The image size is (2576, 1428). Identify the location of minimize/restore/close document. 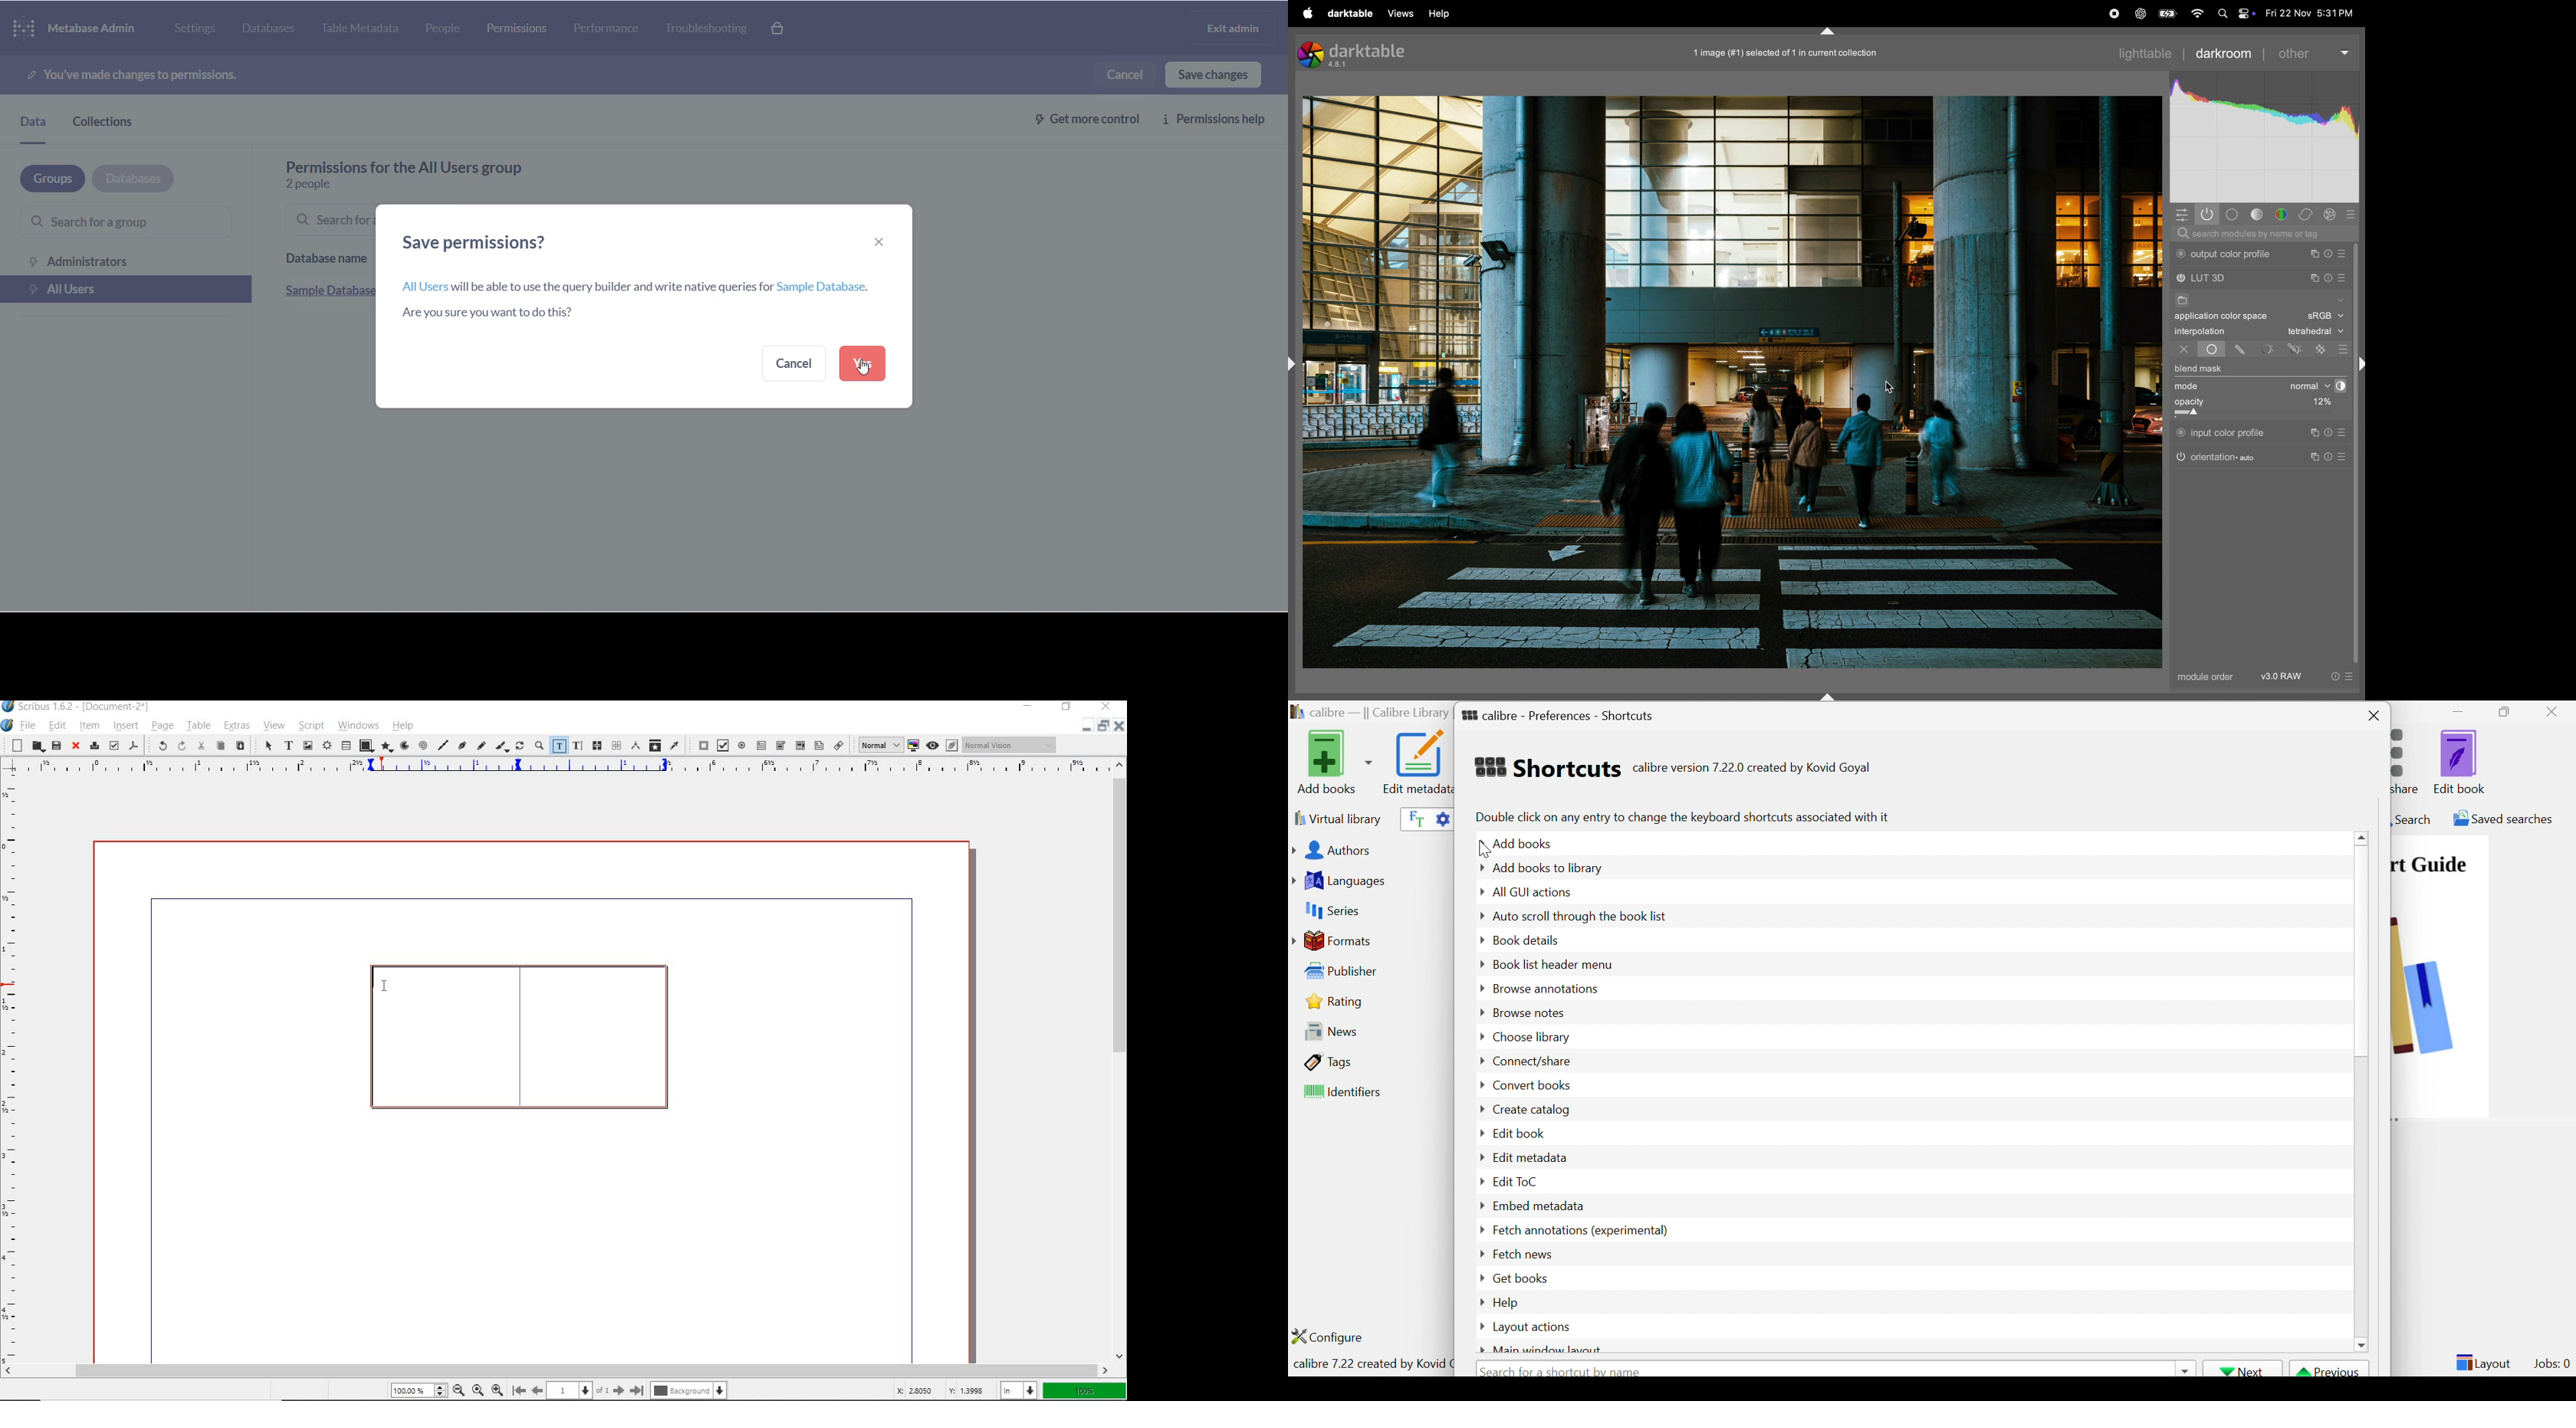
(1104, 725).